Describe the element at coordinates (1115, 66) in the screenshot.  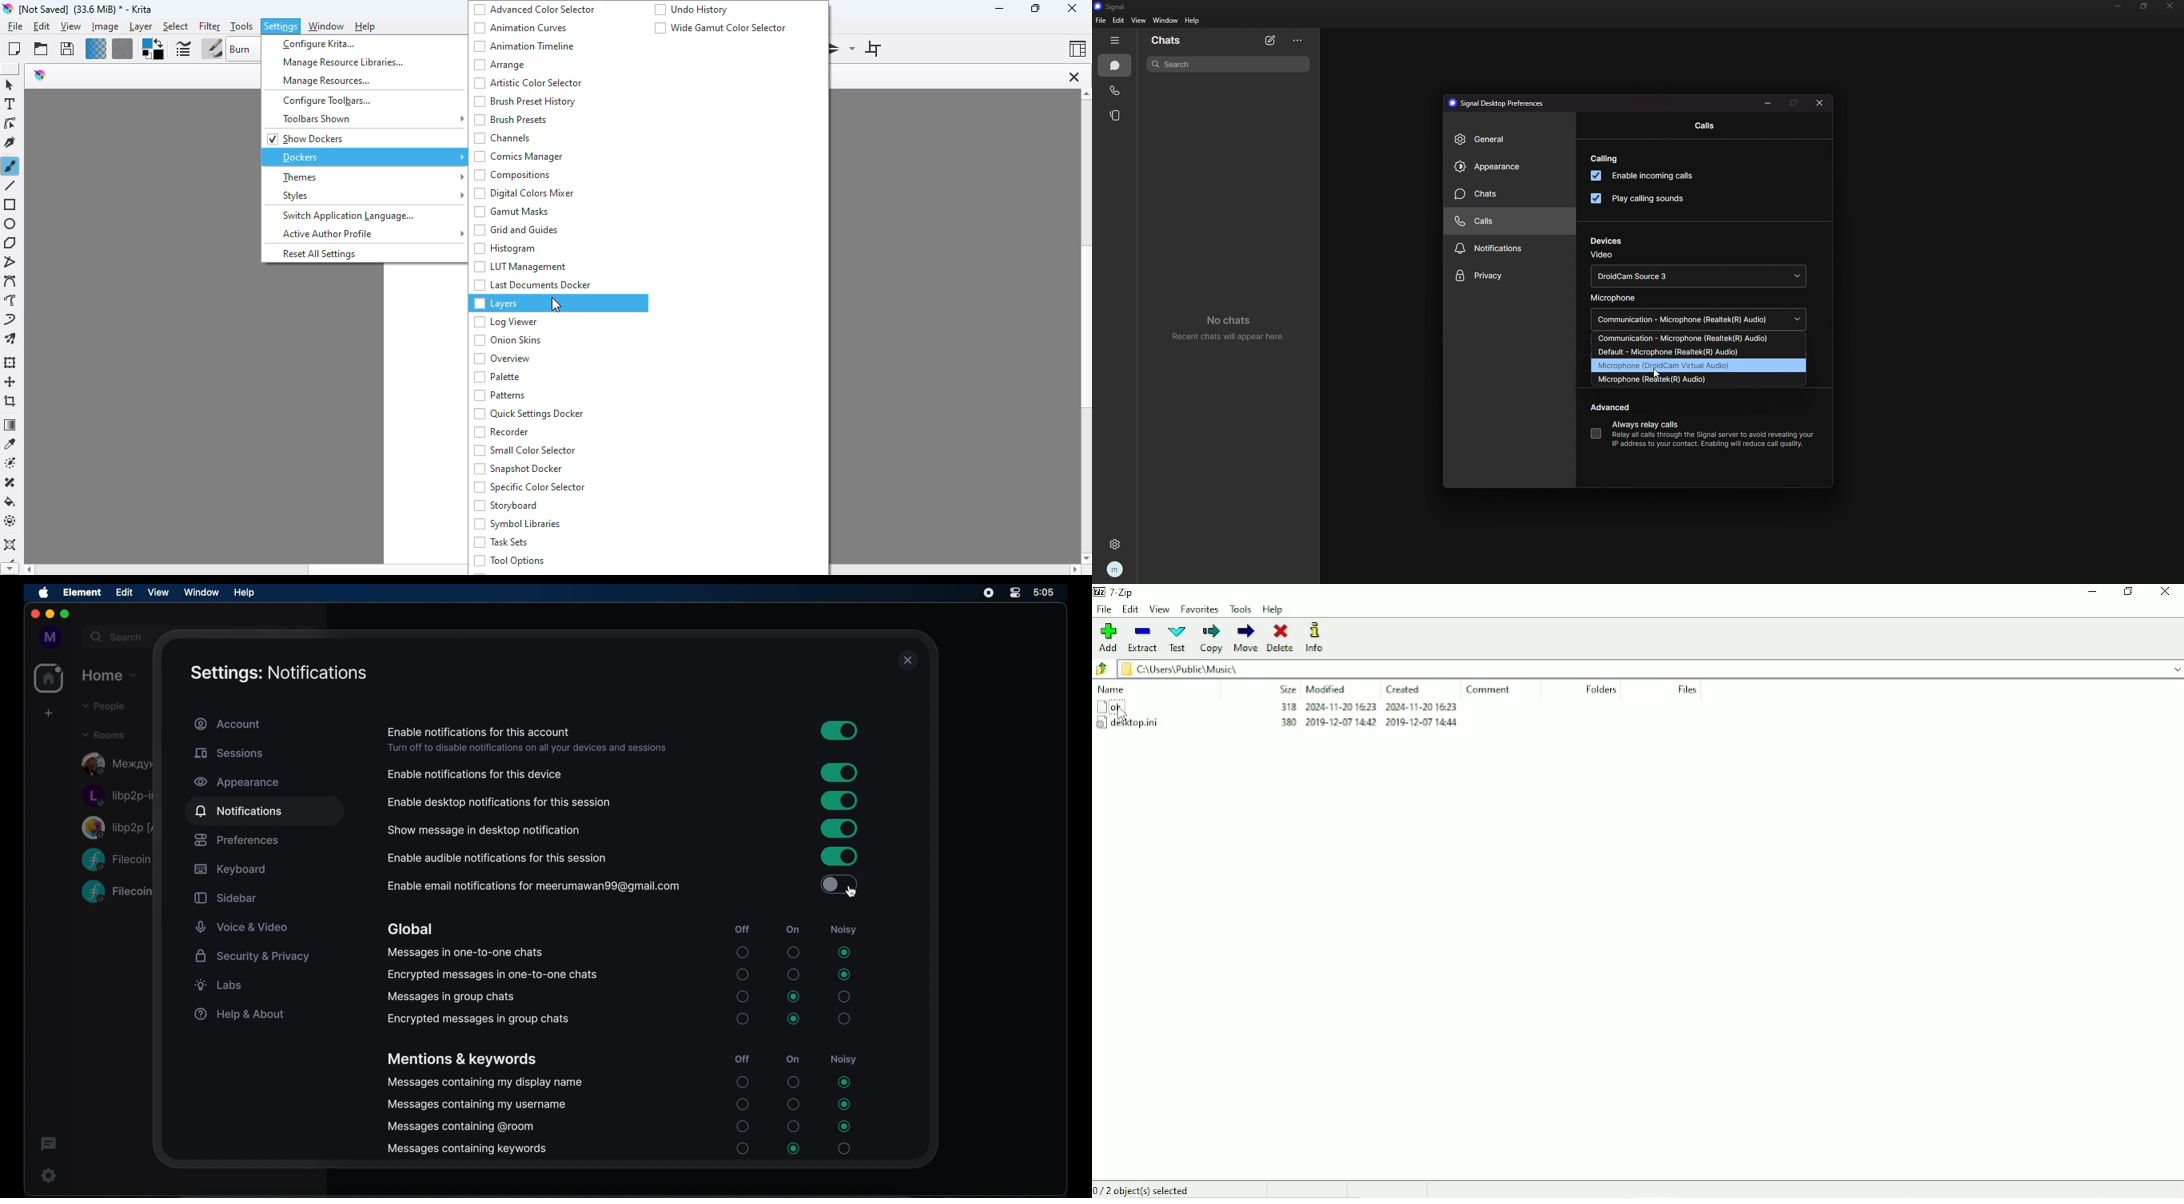
I see `chats` at that location.